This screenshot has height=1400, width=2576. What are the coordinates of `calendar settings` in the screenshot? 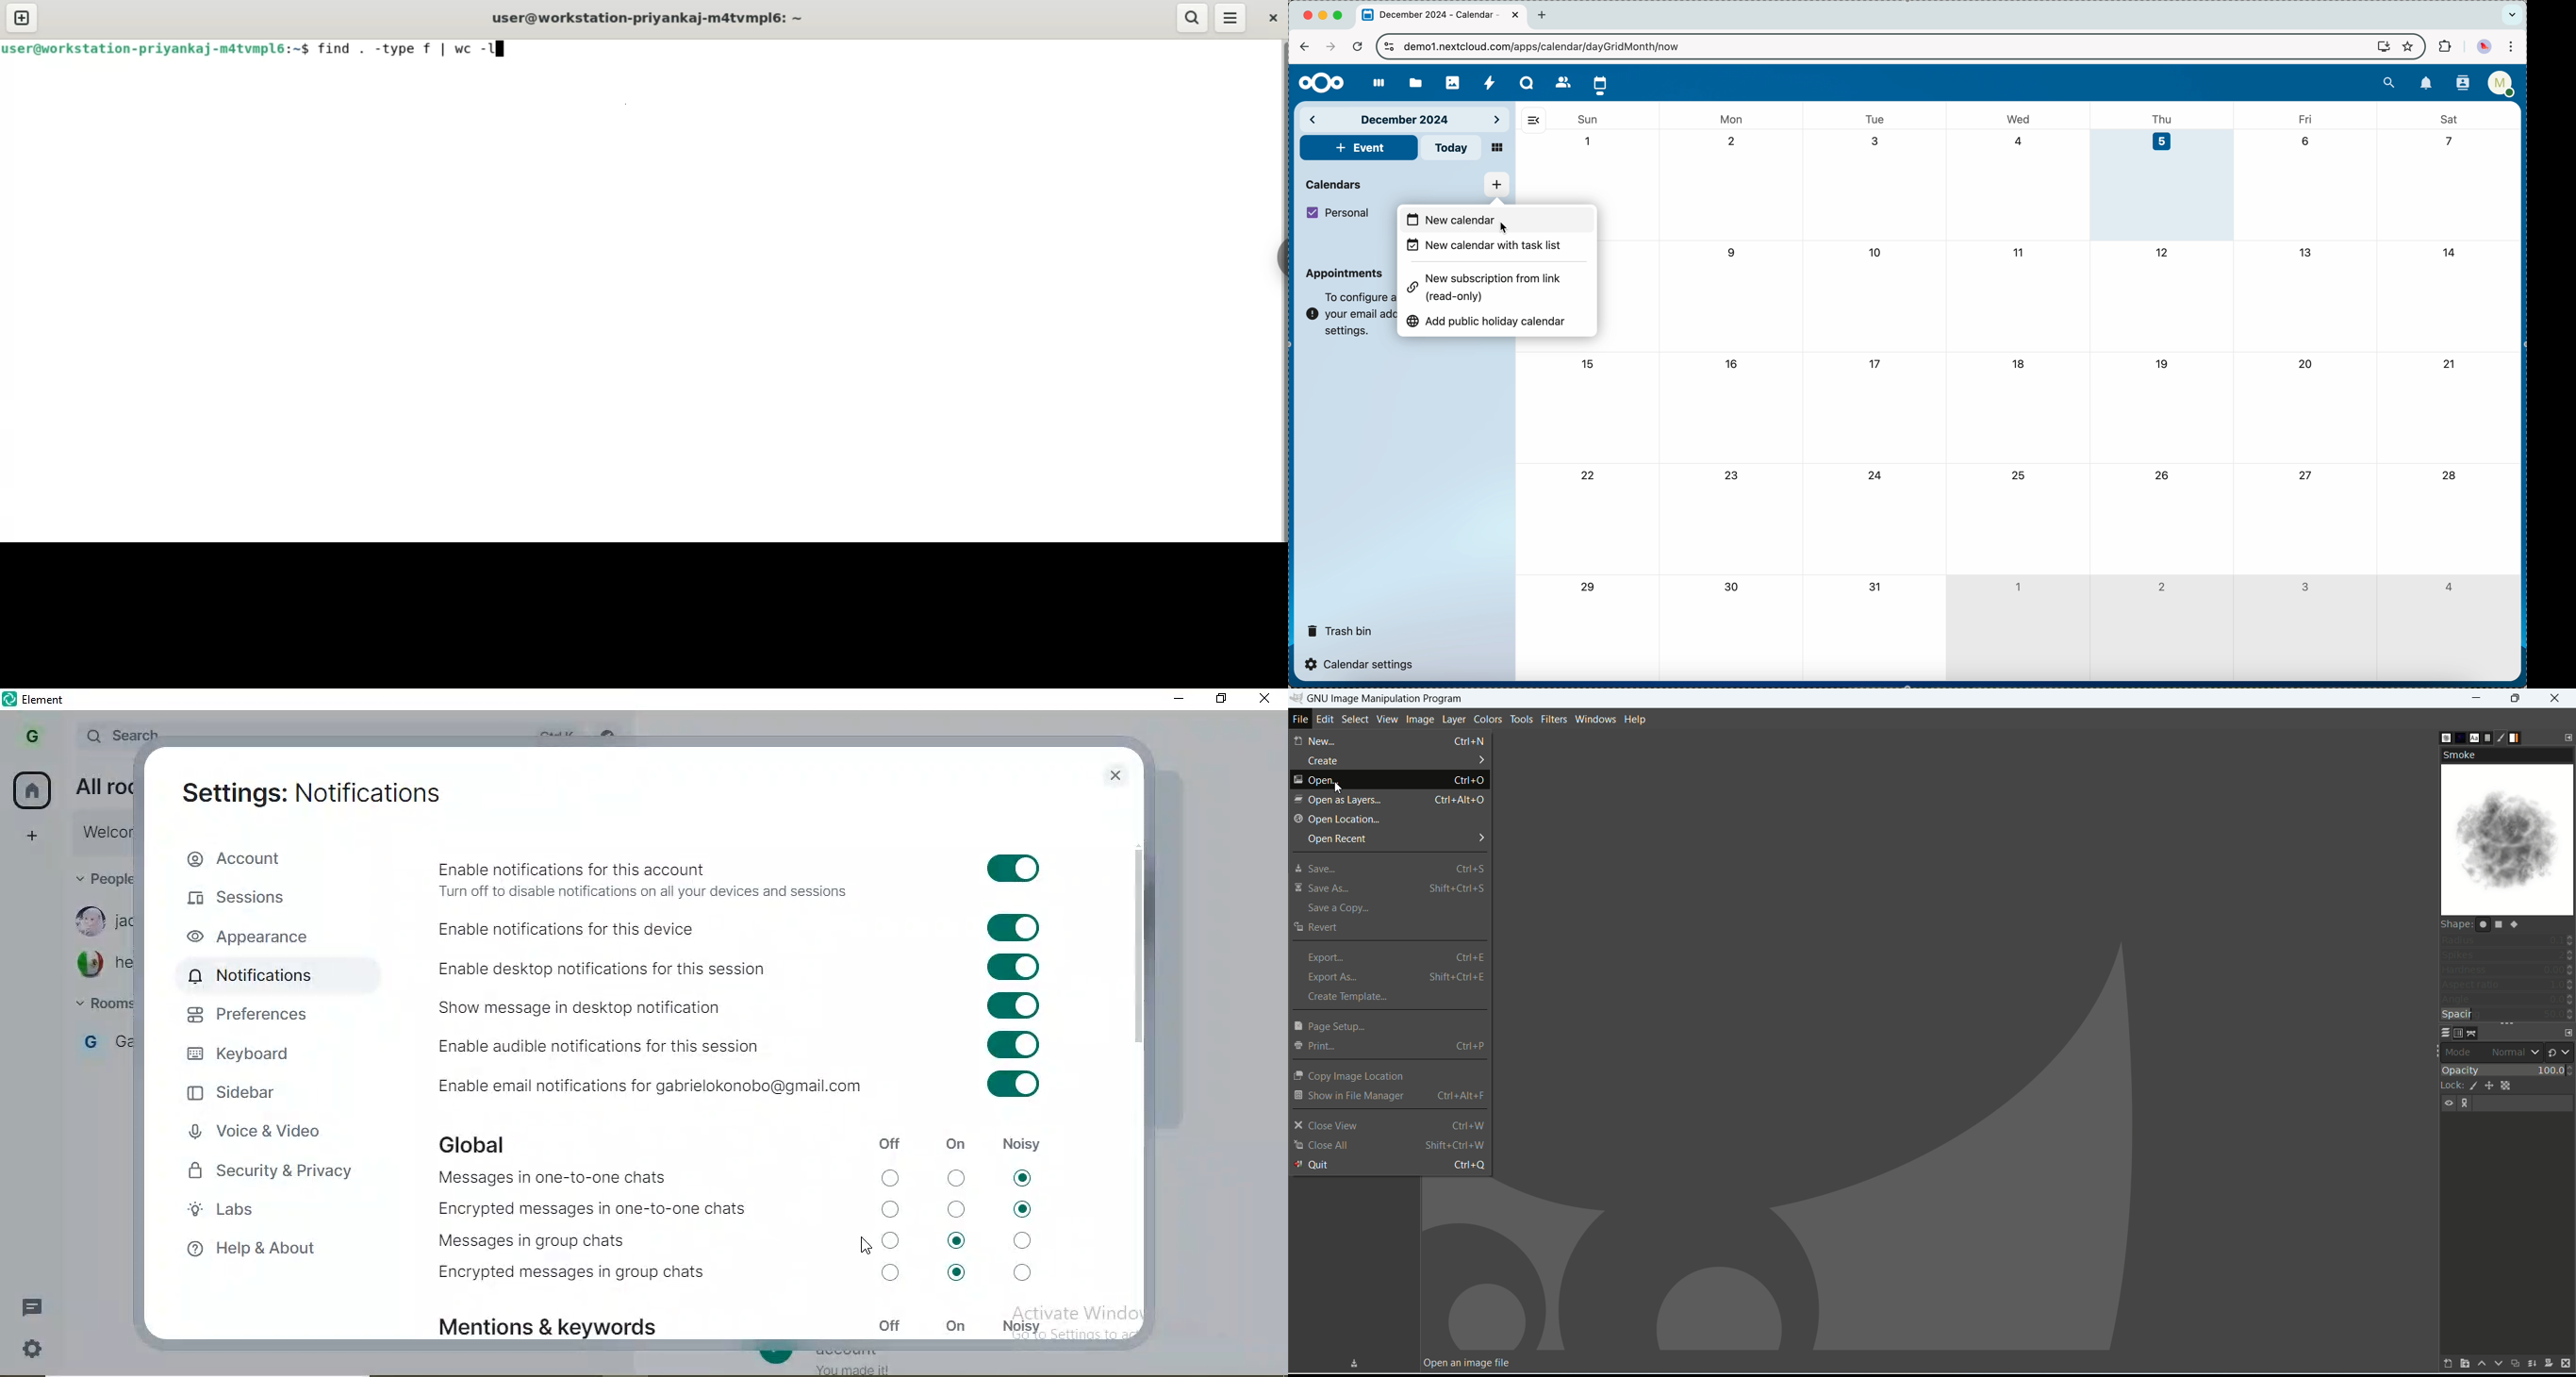 It's located at (1362, 663).